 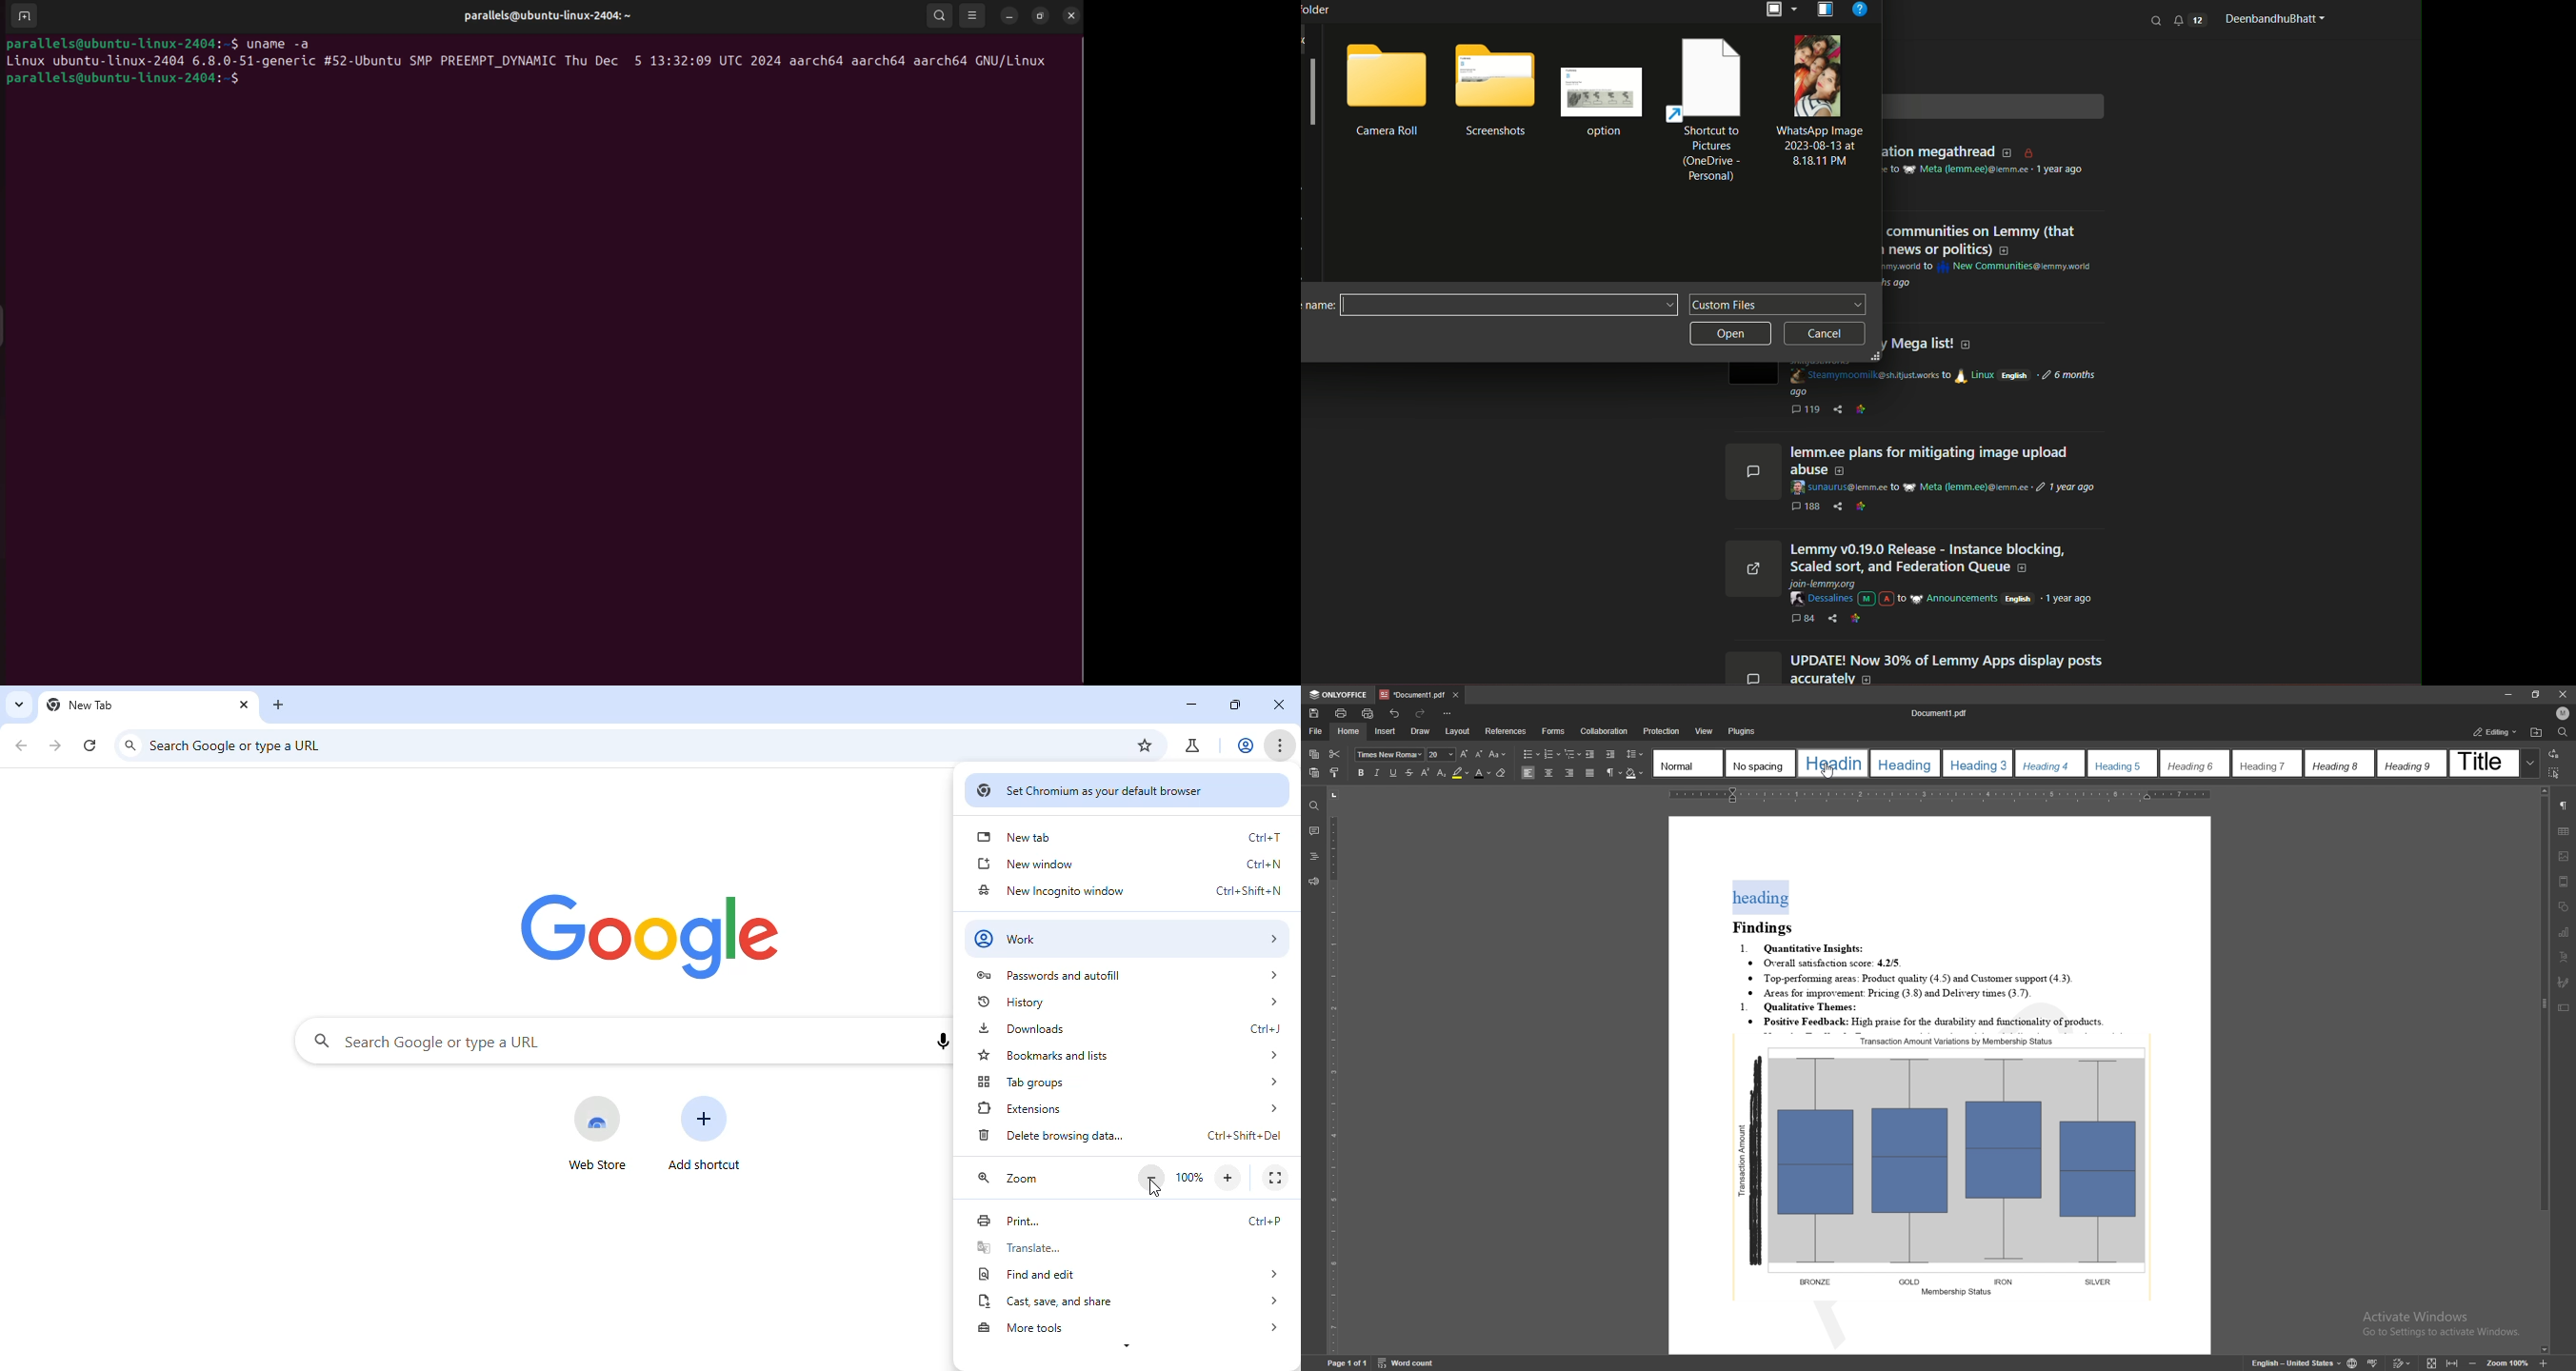 I want to click on ® Top-performung areas: Product quality (4.5) and Customer support (4.3)., so click(x=1916, y=976).